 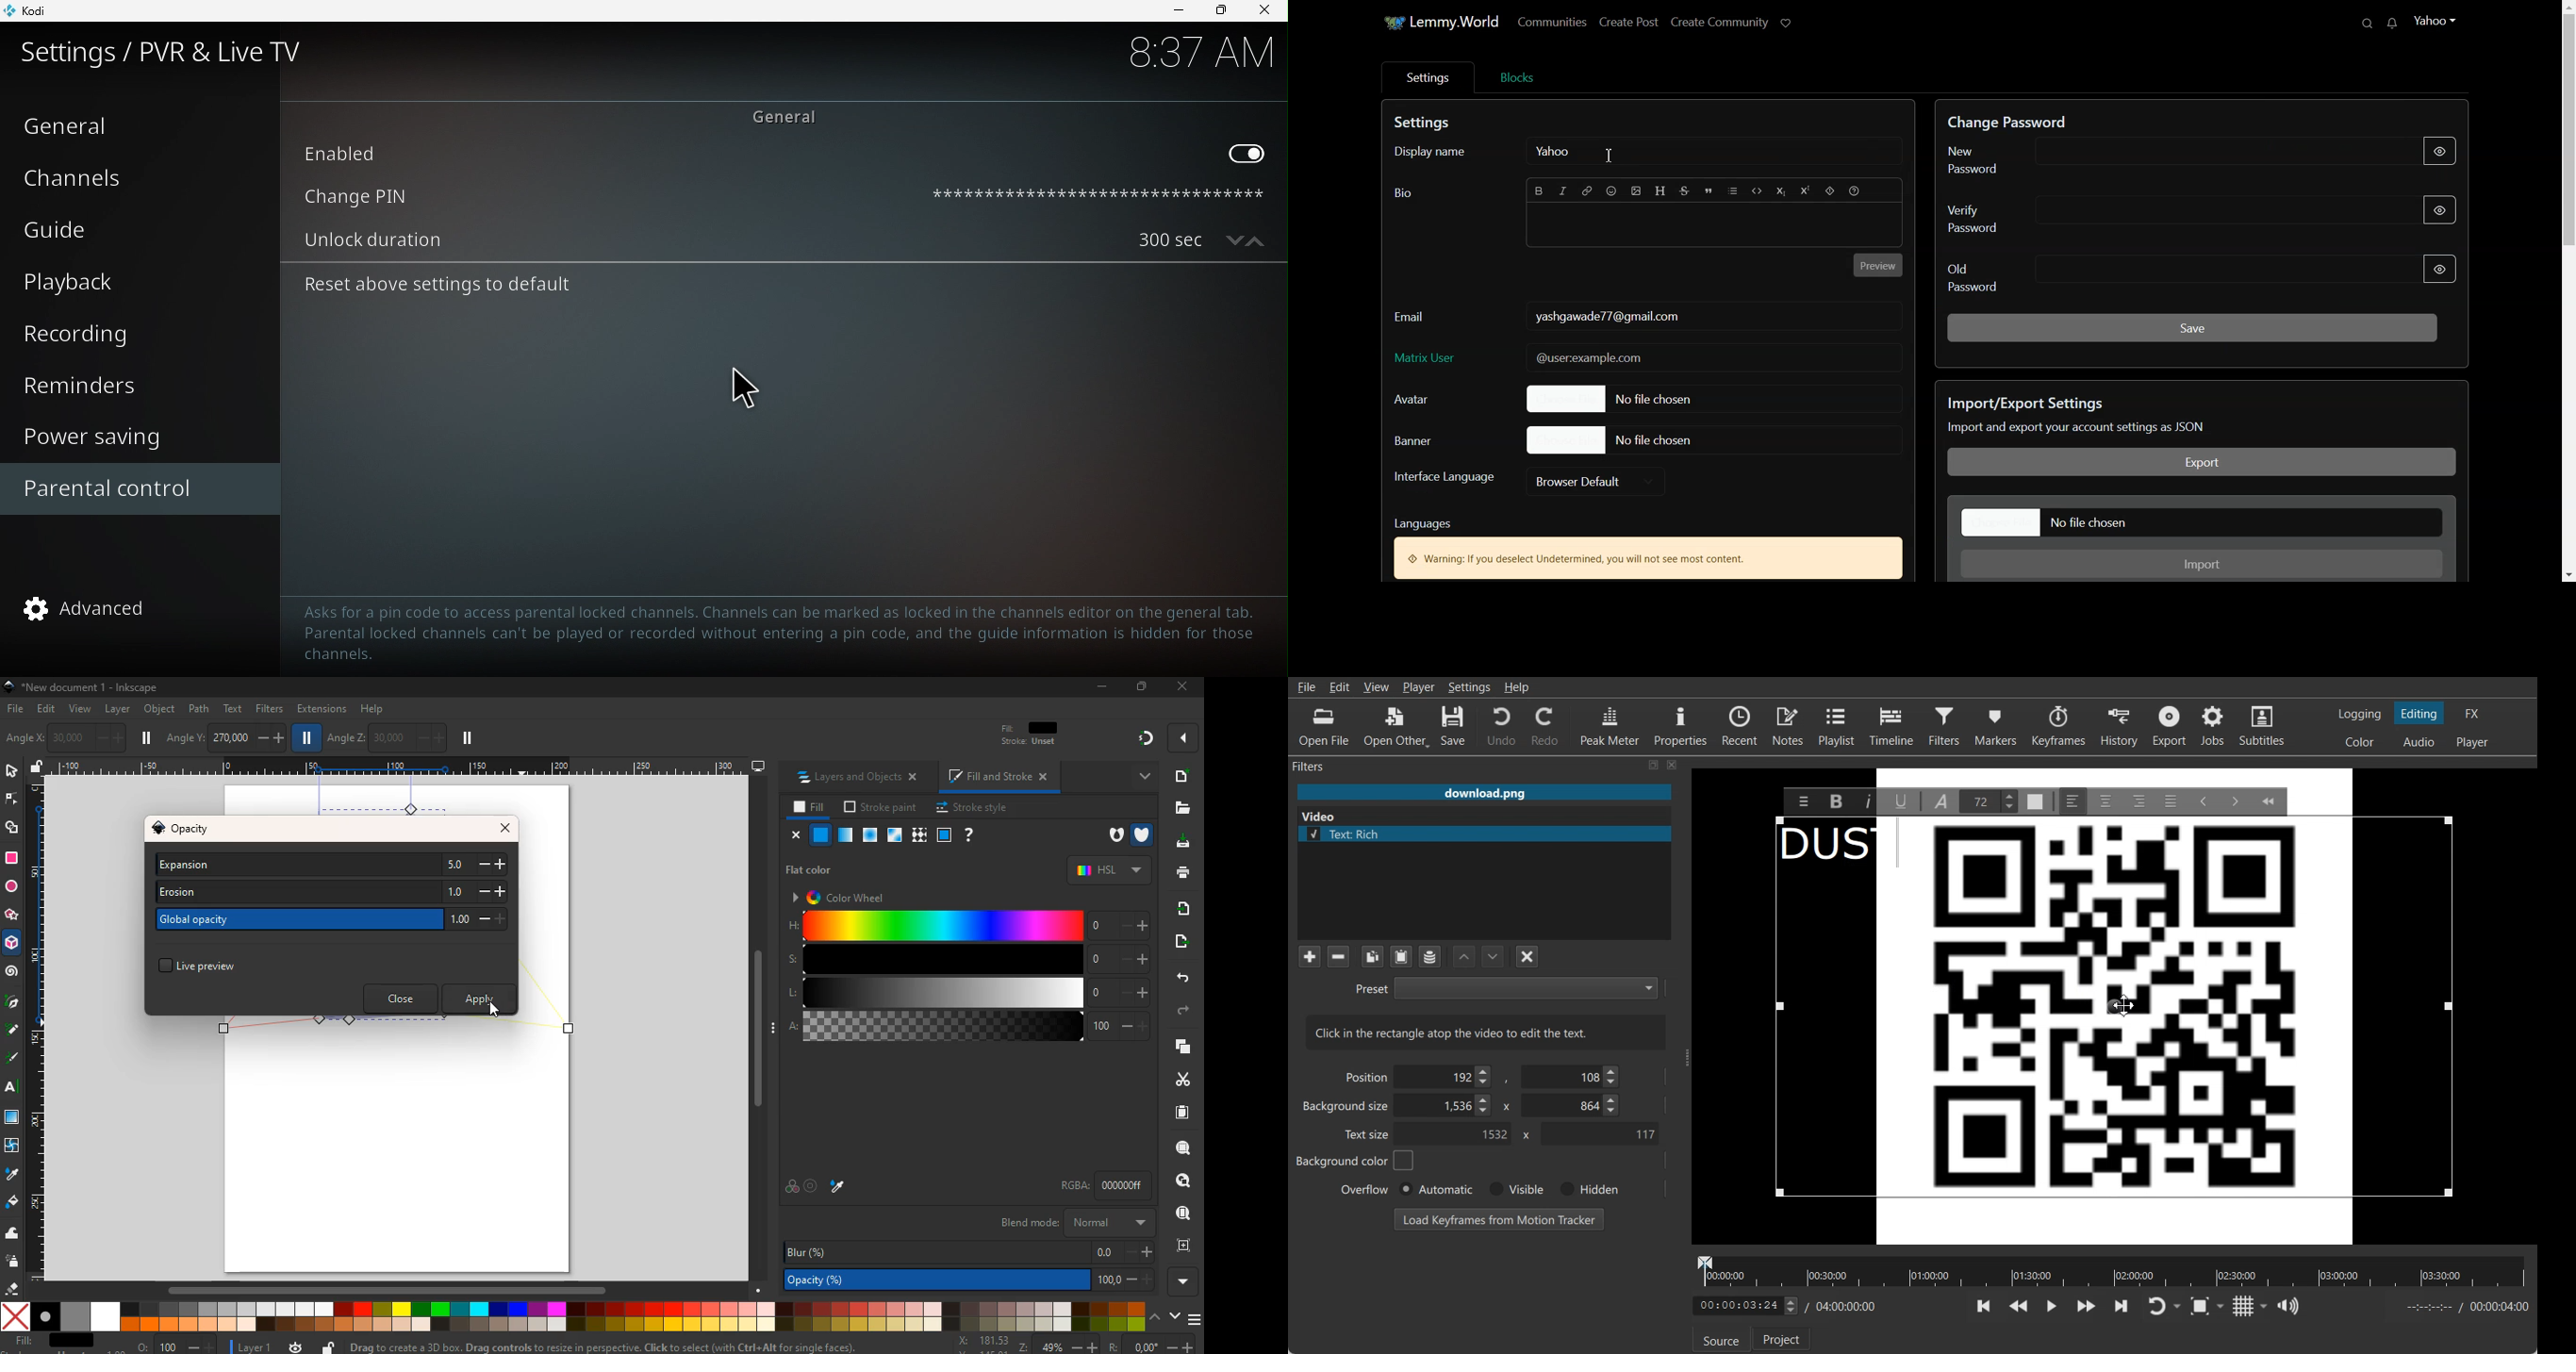 I want to click on Hyperlink, so click(x=1587, y=192).